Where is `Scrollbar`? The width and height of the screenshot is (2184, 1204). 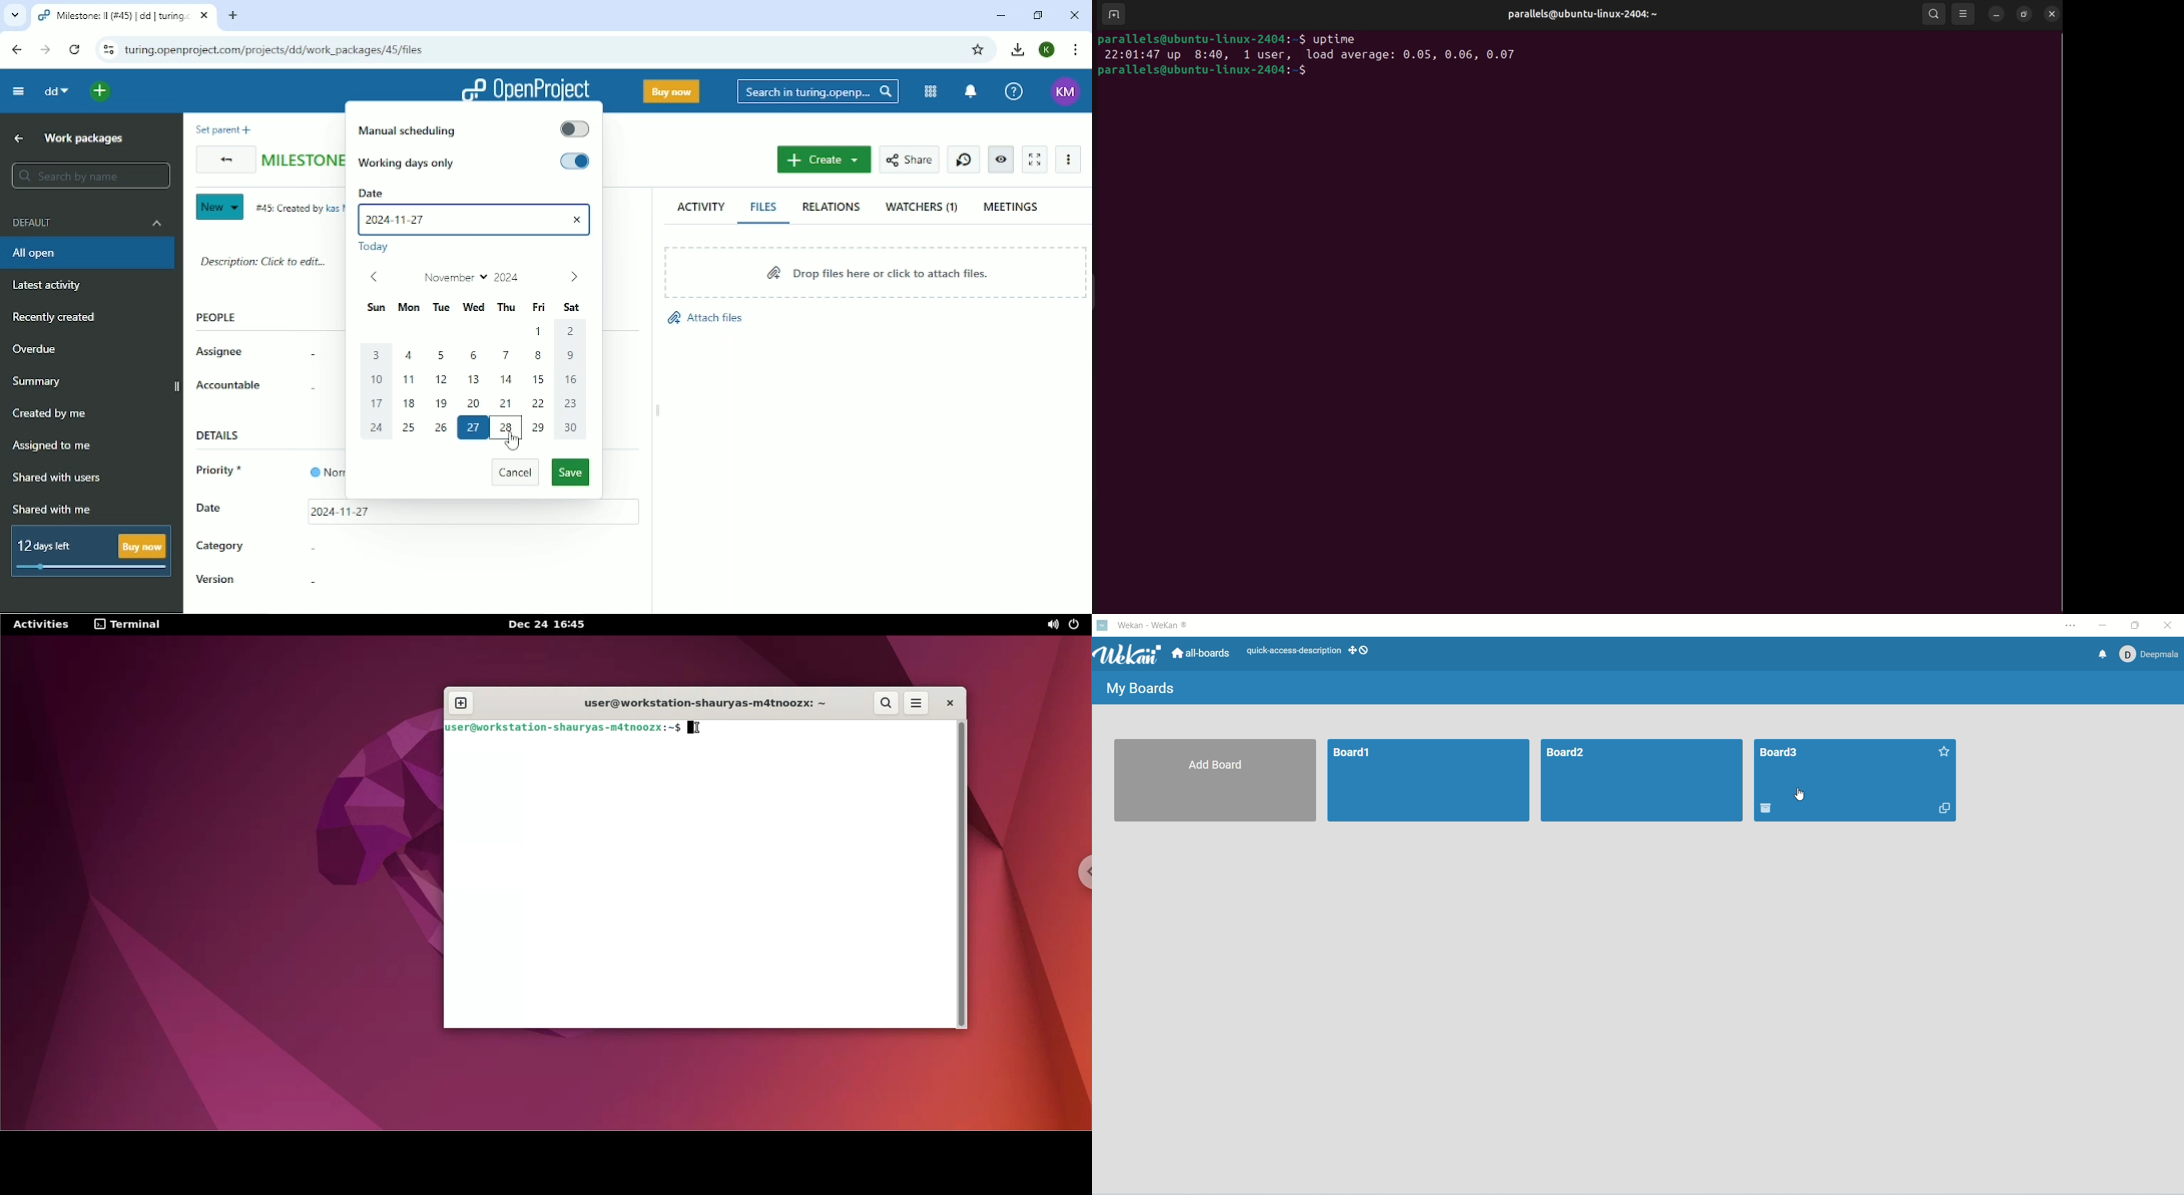
Scrollbar is located at coordinates (2056, 300).